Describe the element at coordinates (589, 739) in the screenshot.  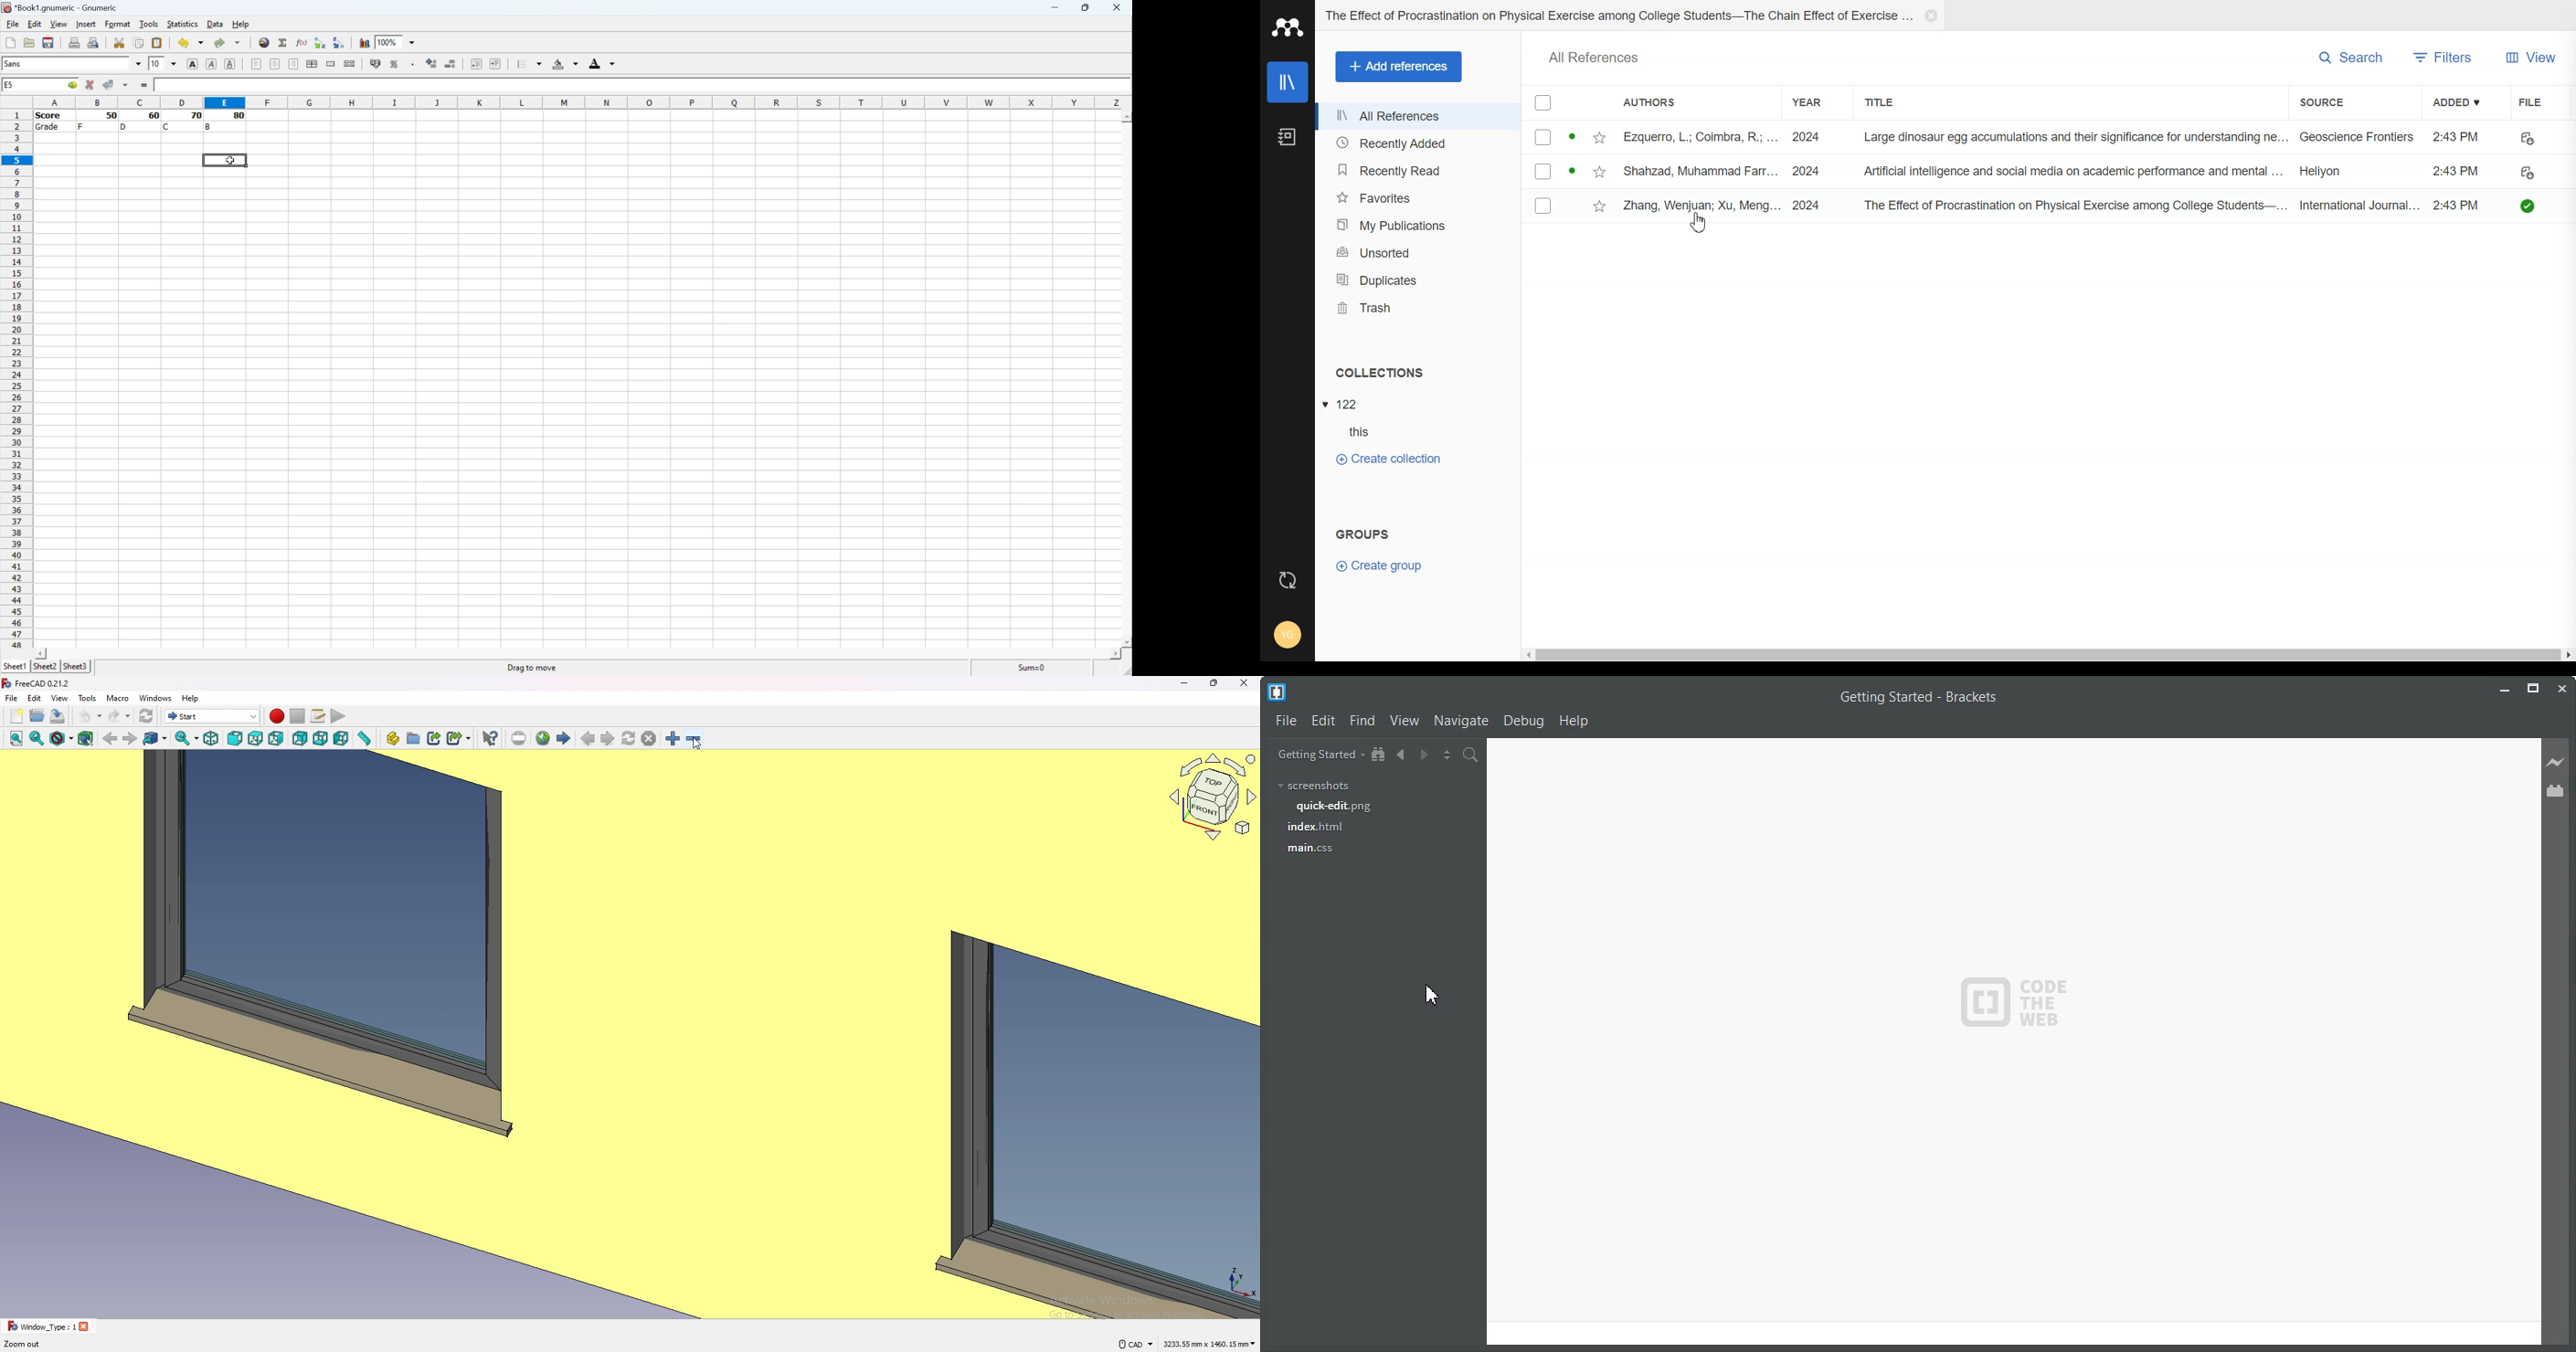
I see `previous page` at that location.